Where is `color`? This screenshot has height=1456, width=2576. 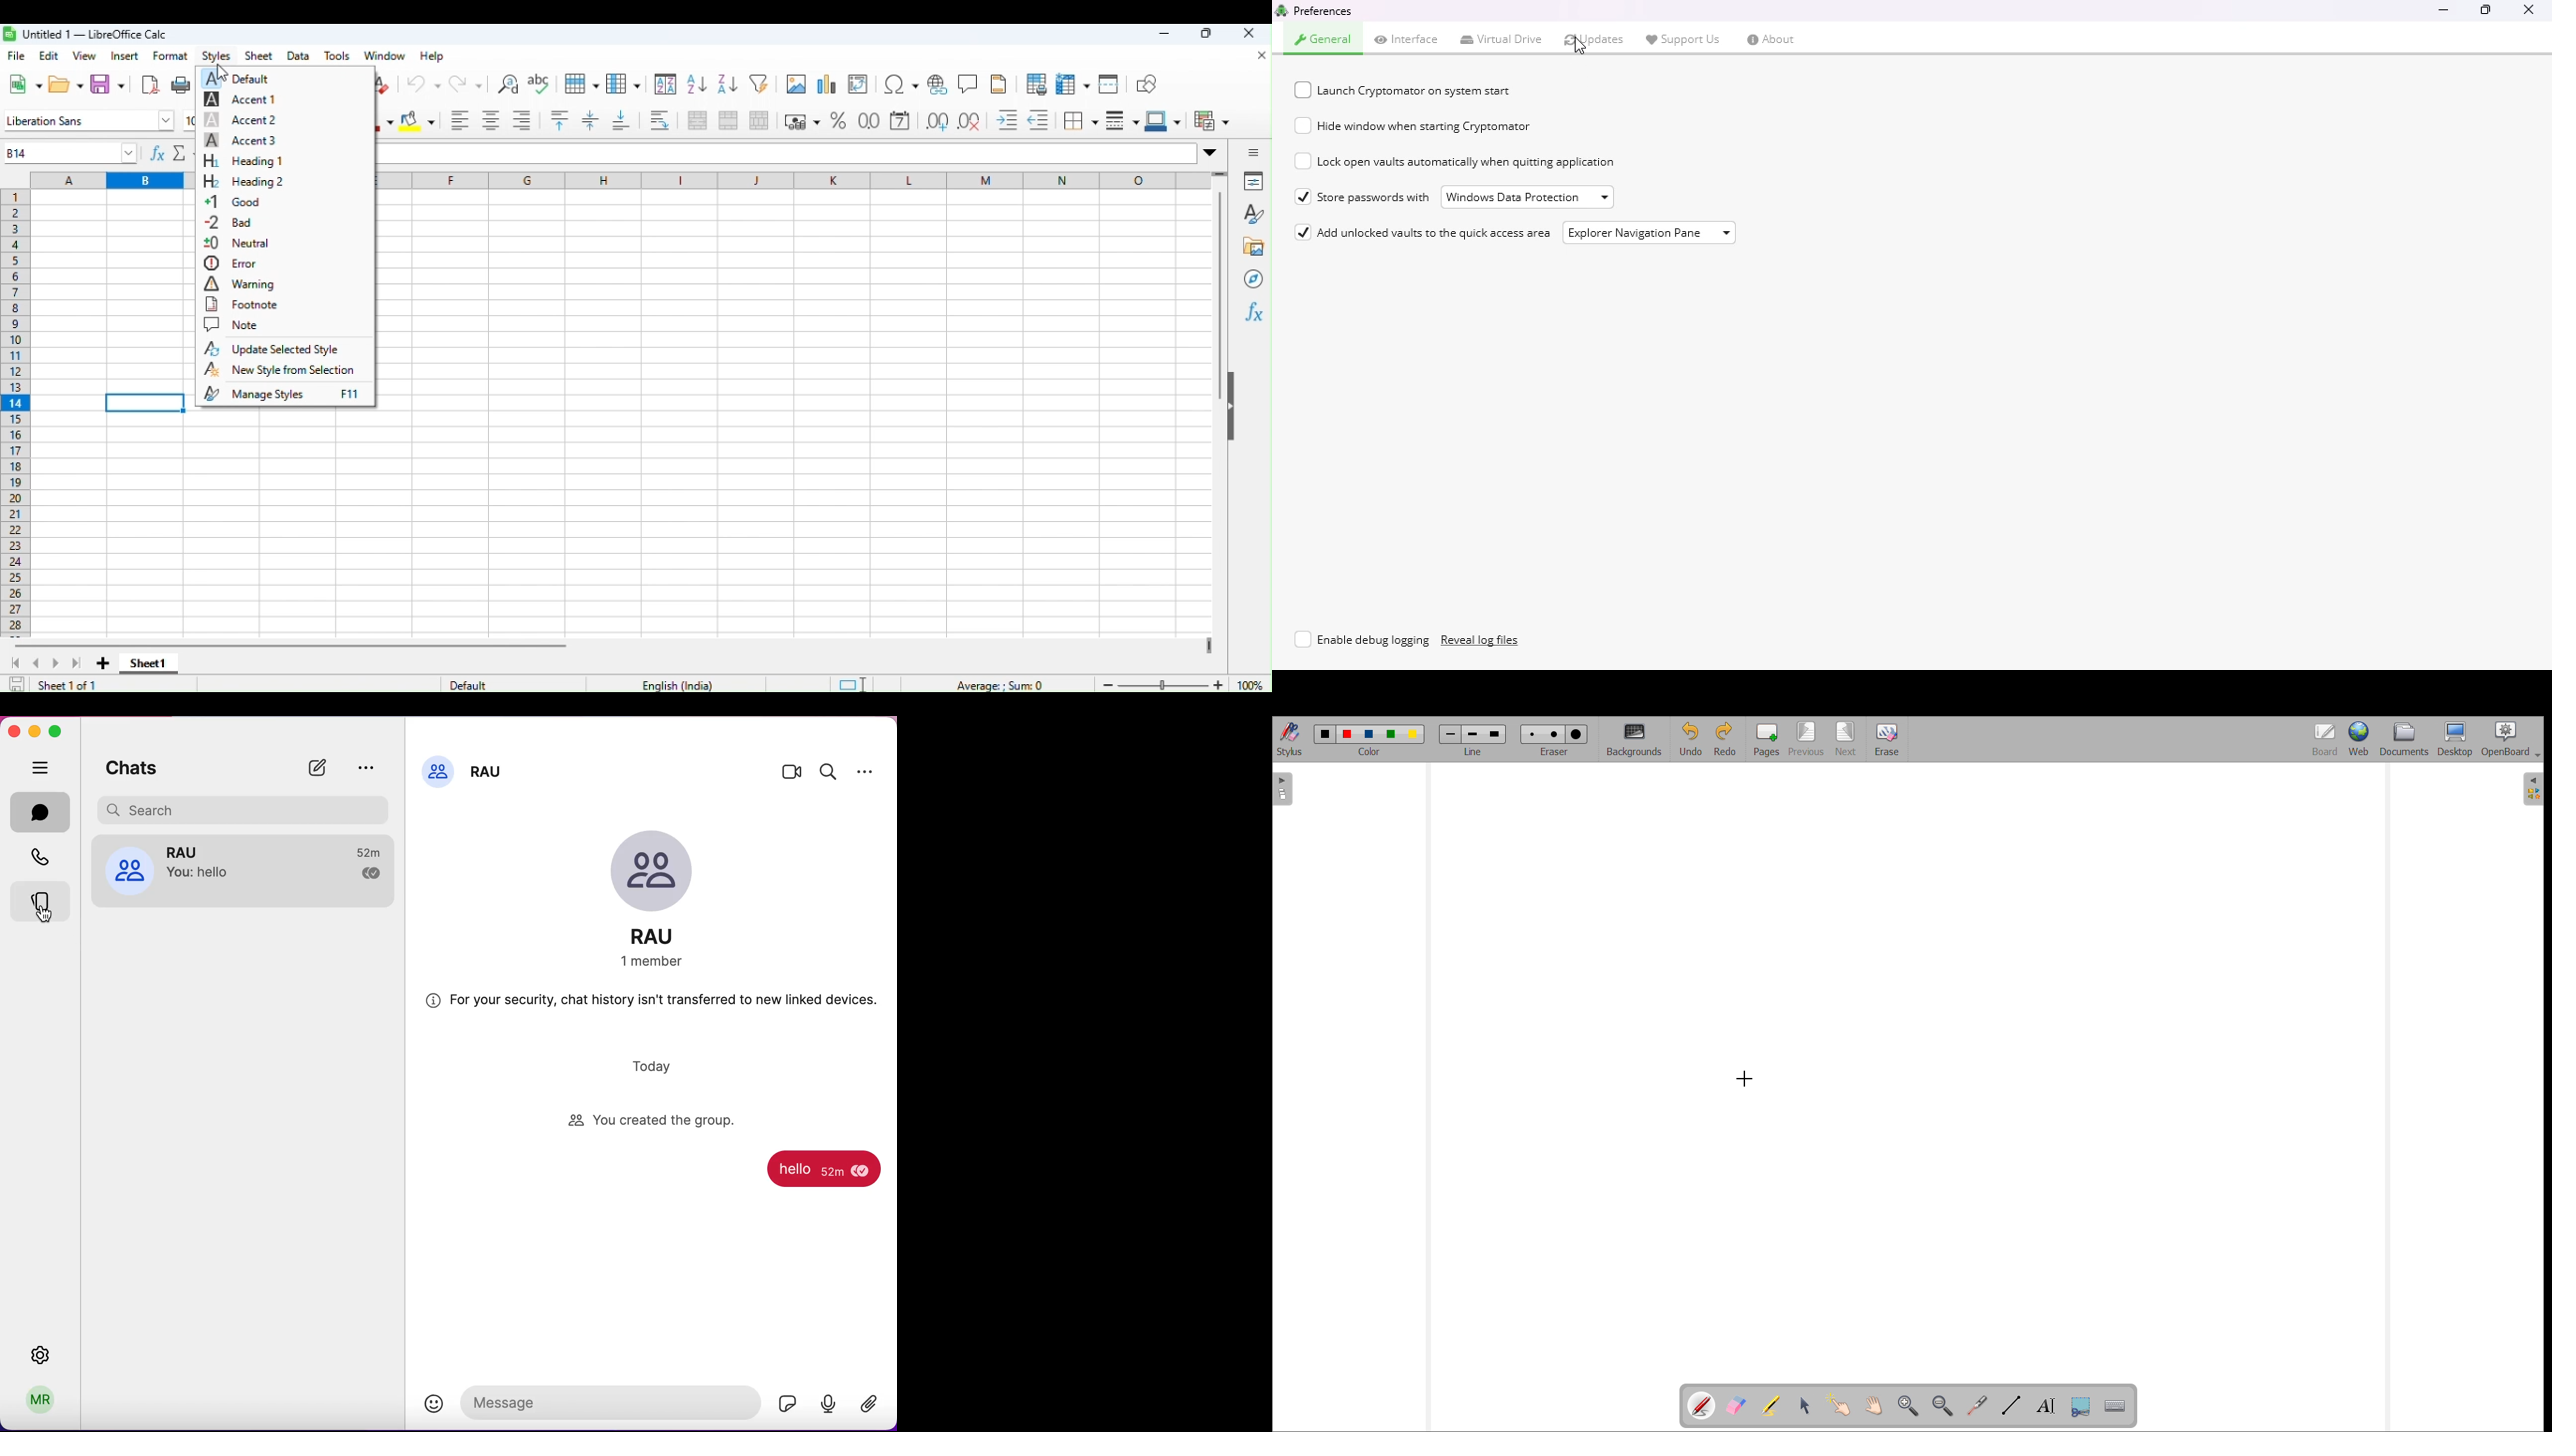 color is located at coordinates (1326, 733).